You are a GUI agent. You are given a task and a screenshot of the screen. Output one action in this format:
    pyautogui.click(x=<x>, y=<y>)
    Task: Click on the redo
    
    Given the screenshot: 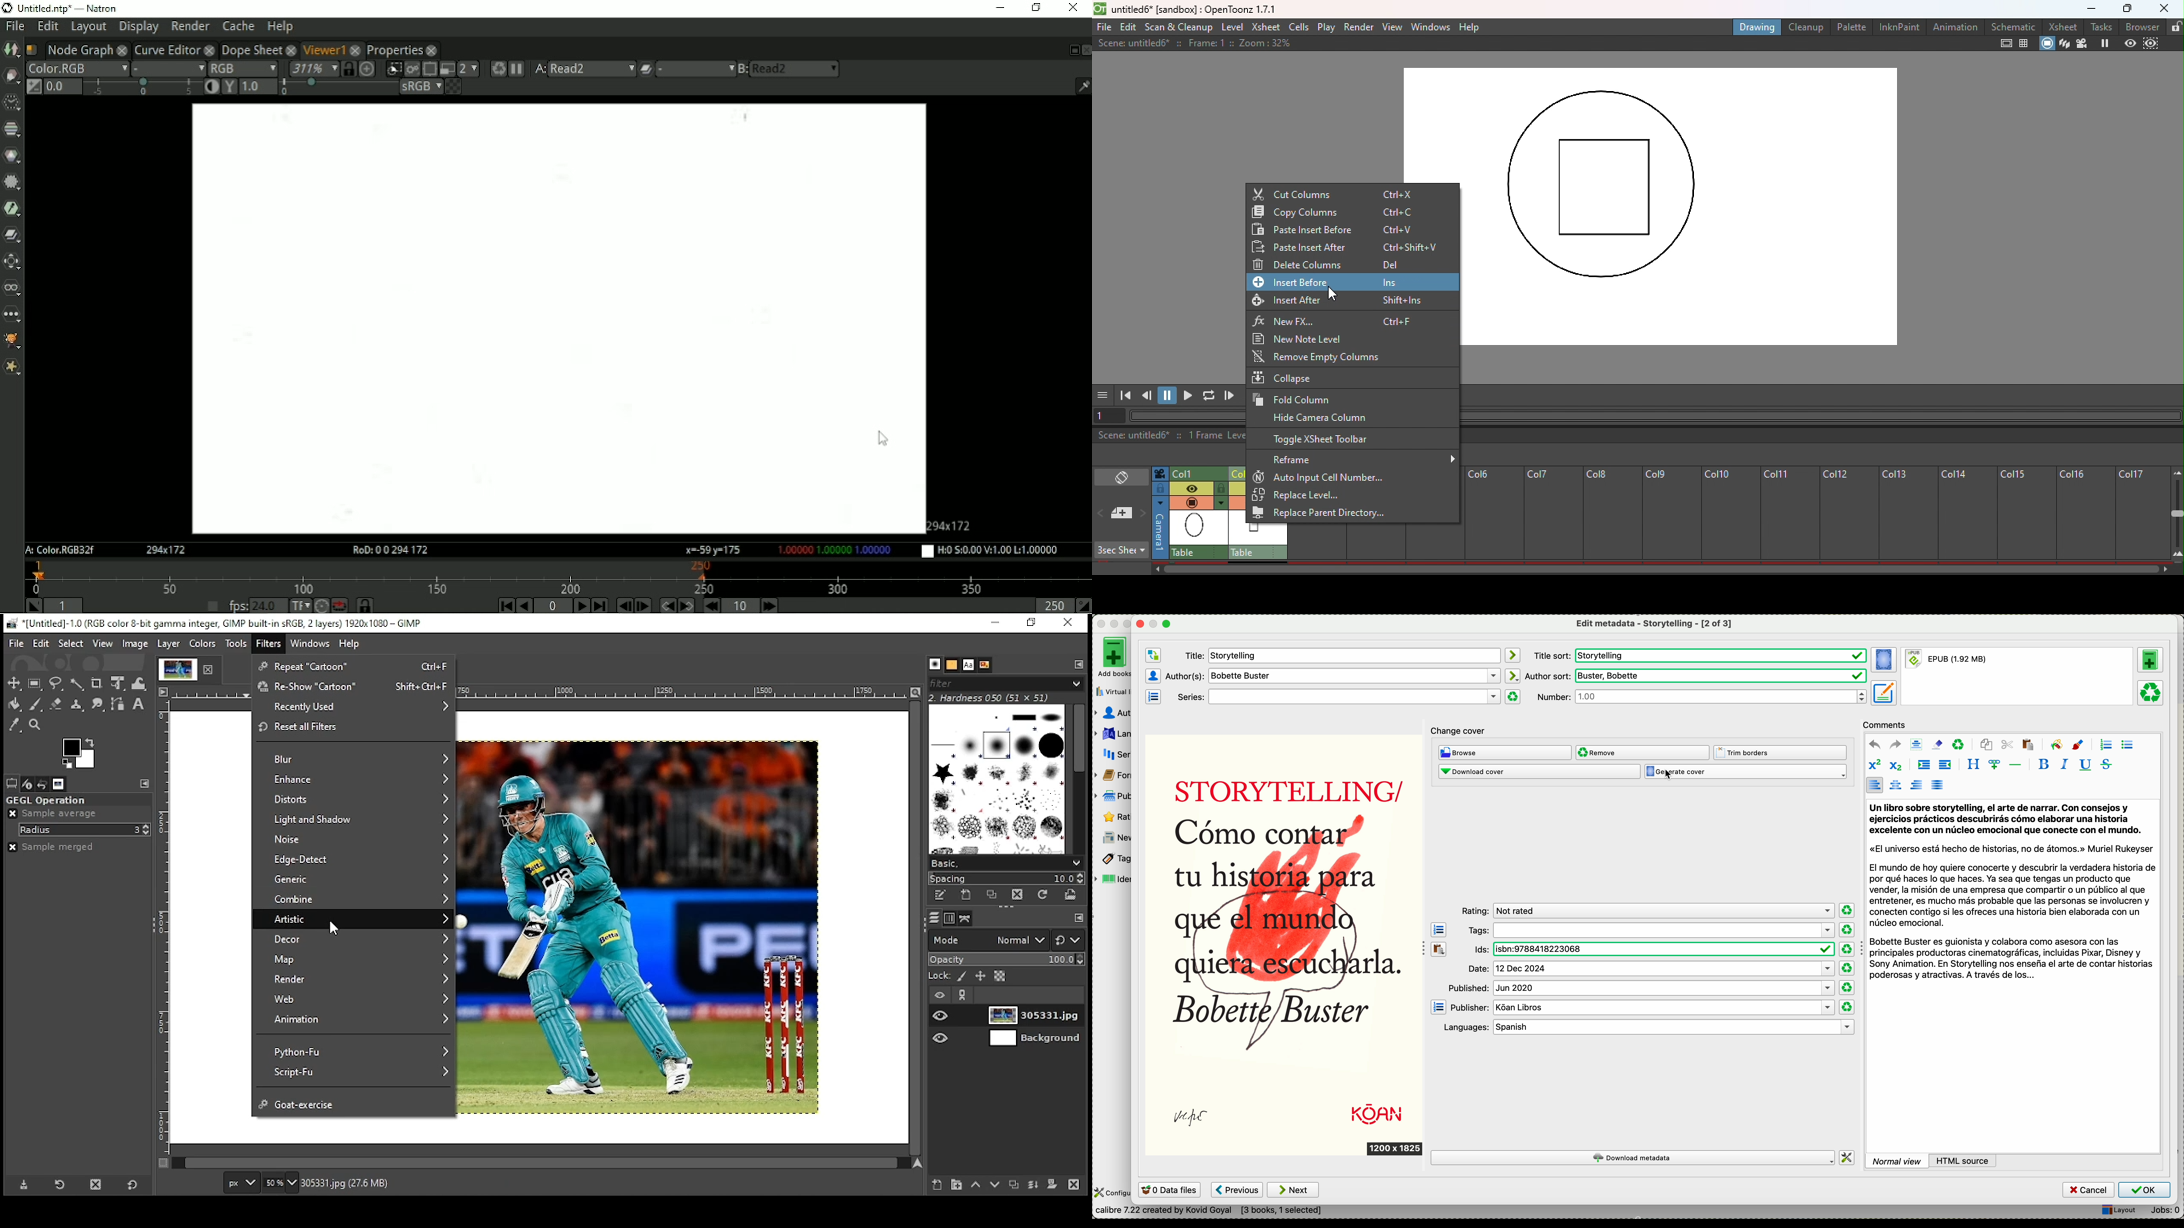 What is the action you would take?
    pyautogui.click(x=1894, y=745)
    